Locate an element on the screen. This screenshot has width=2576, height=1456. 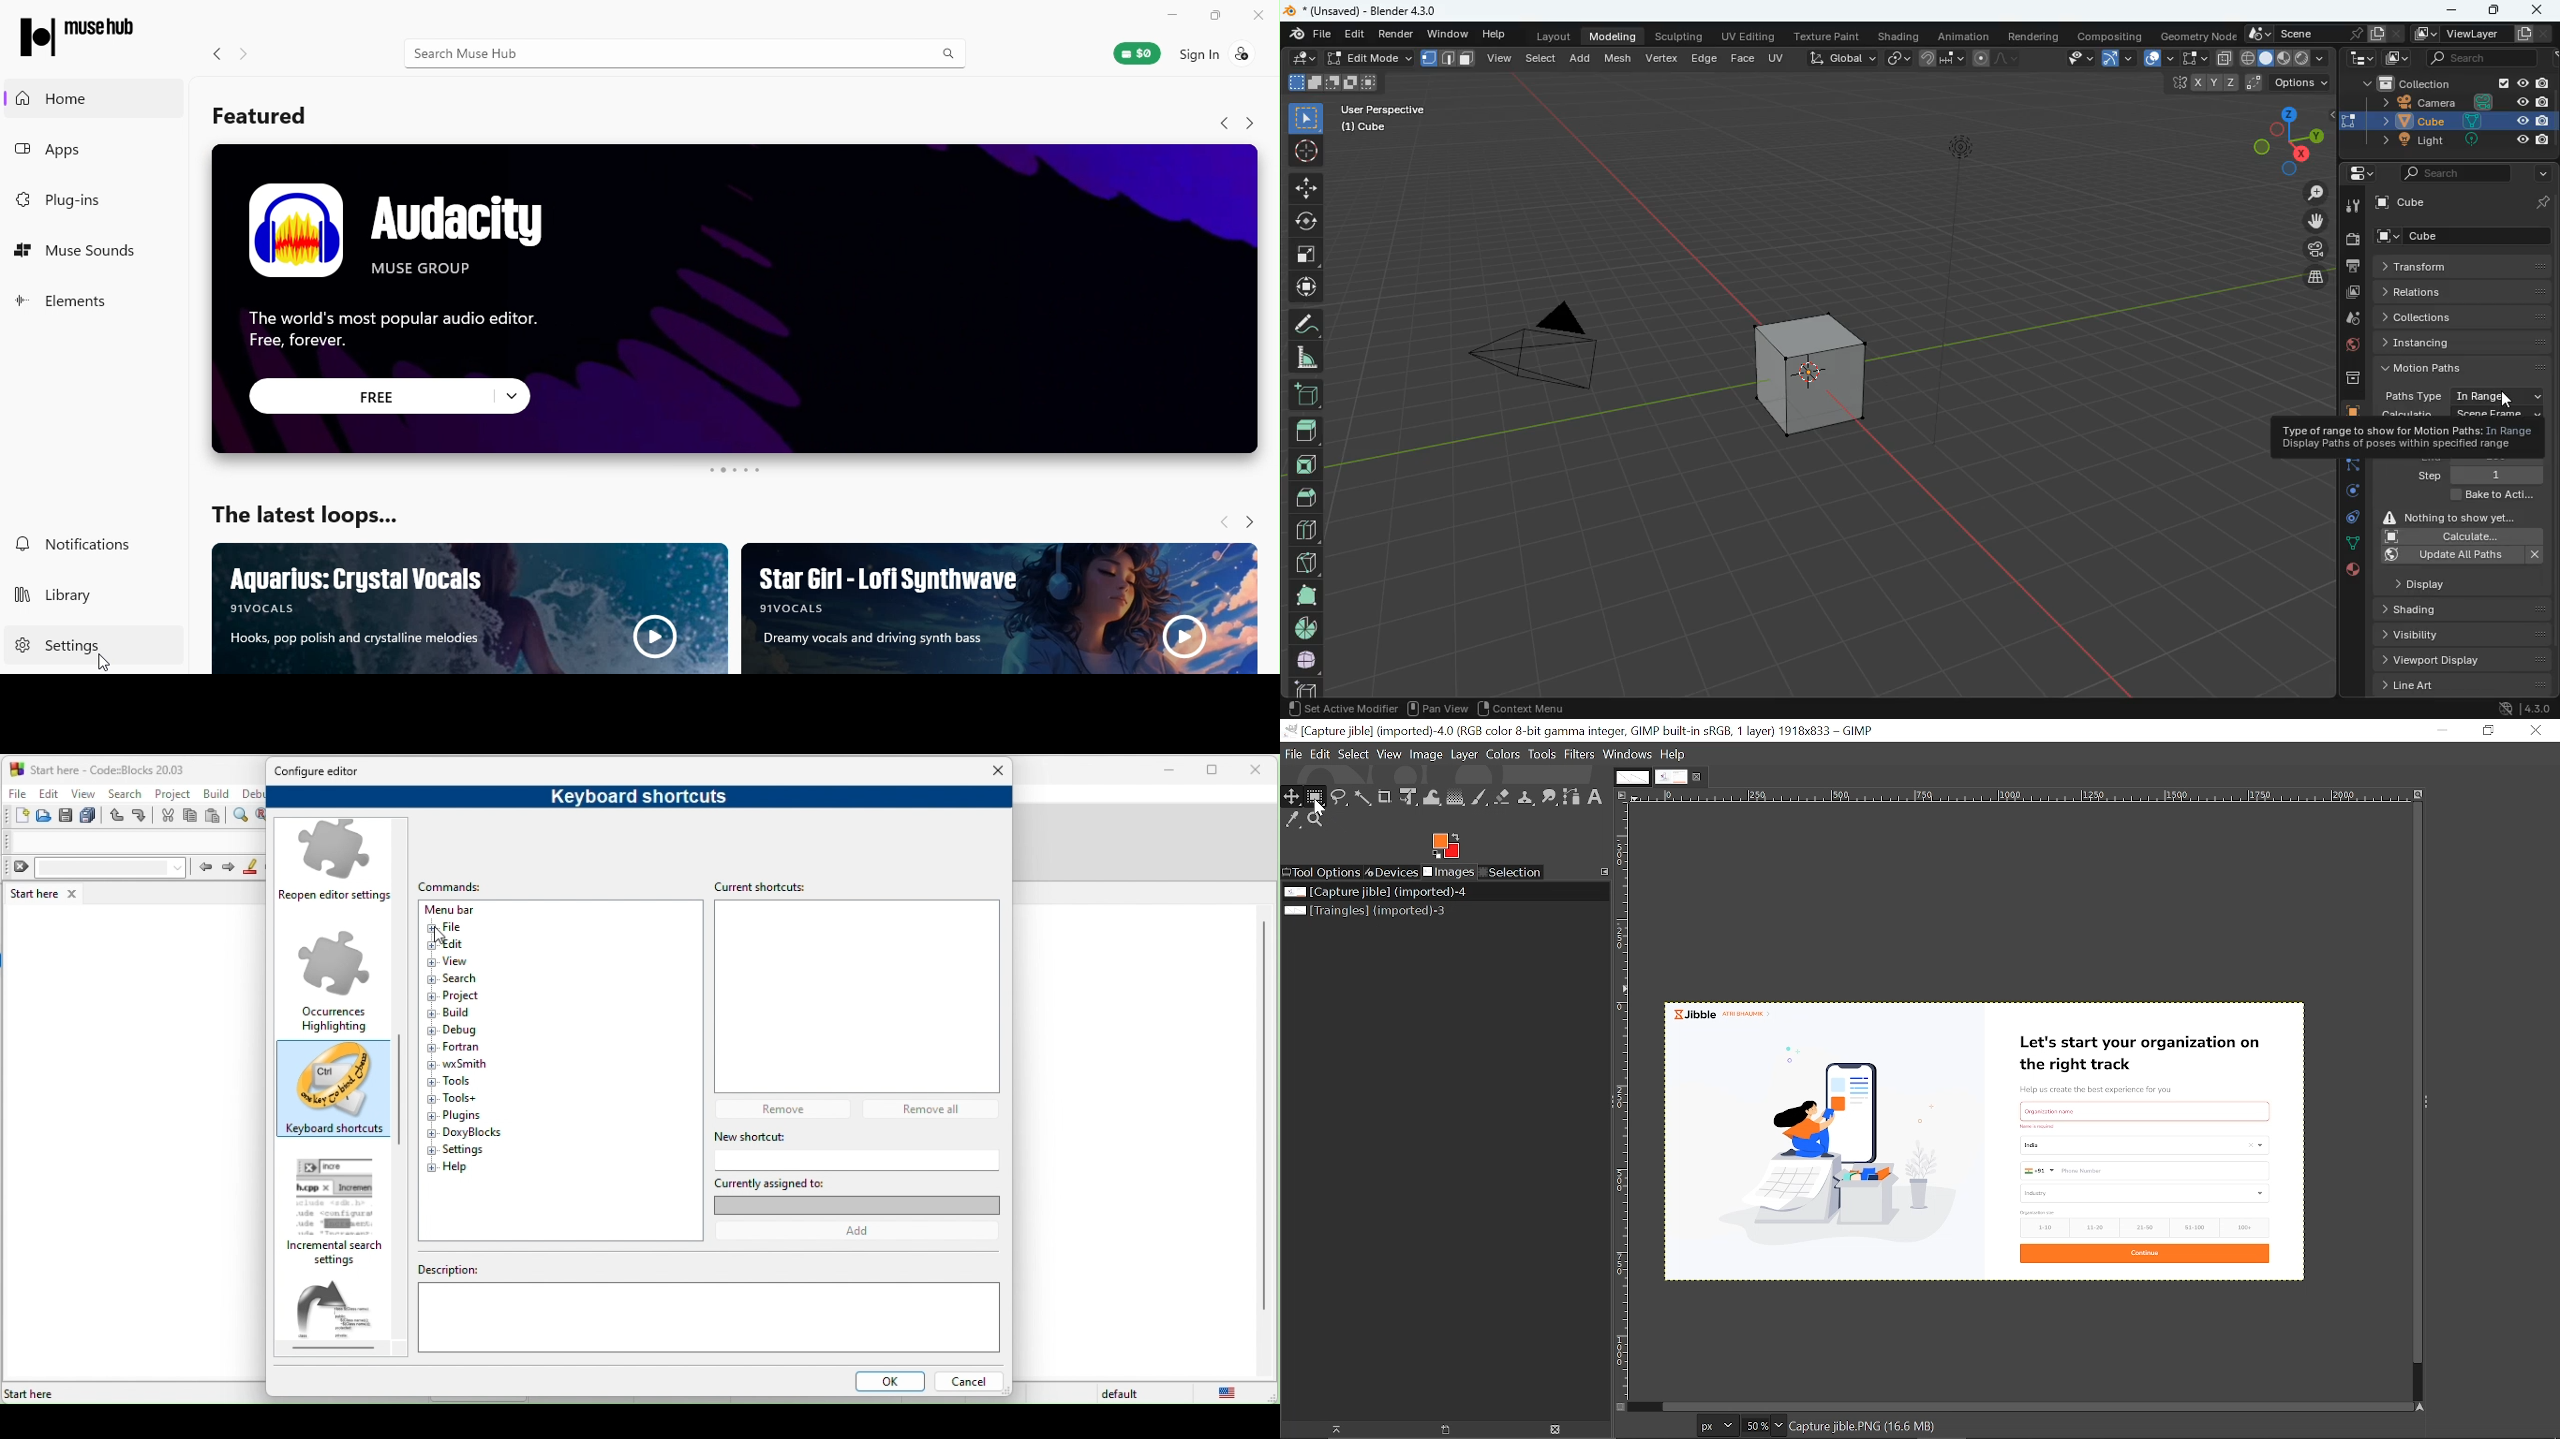
edit is located at coordinates (1304, 59).